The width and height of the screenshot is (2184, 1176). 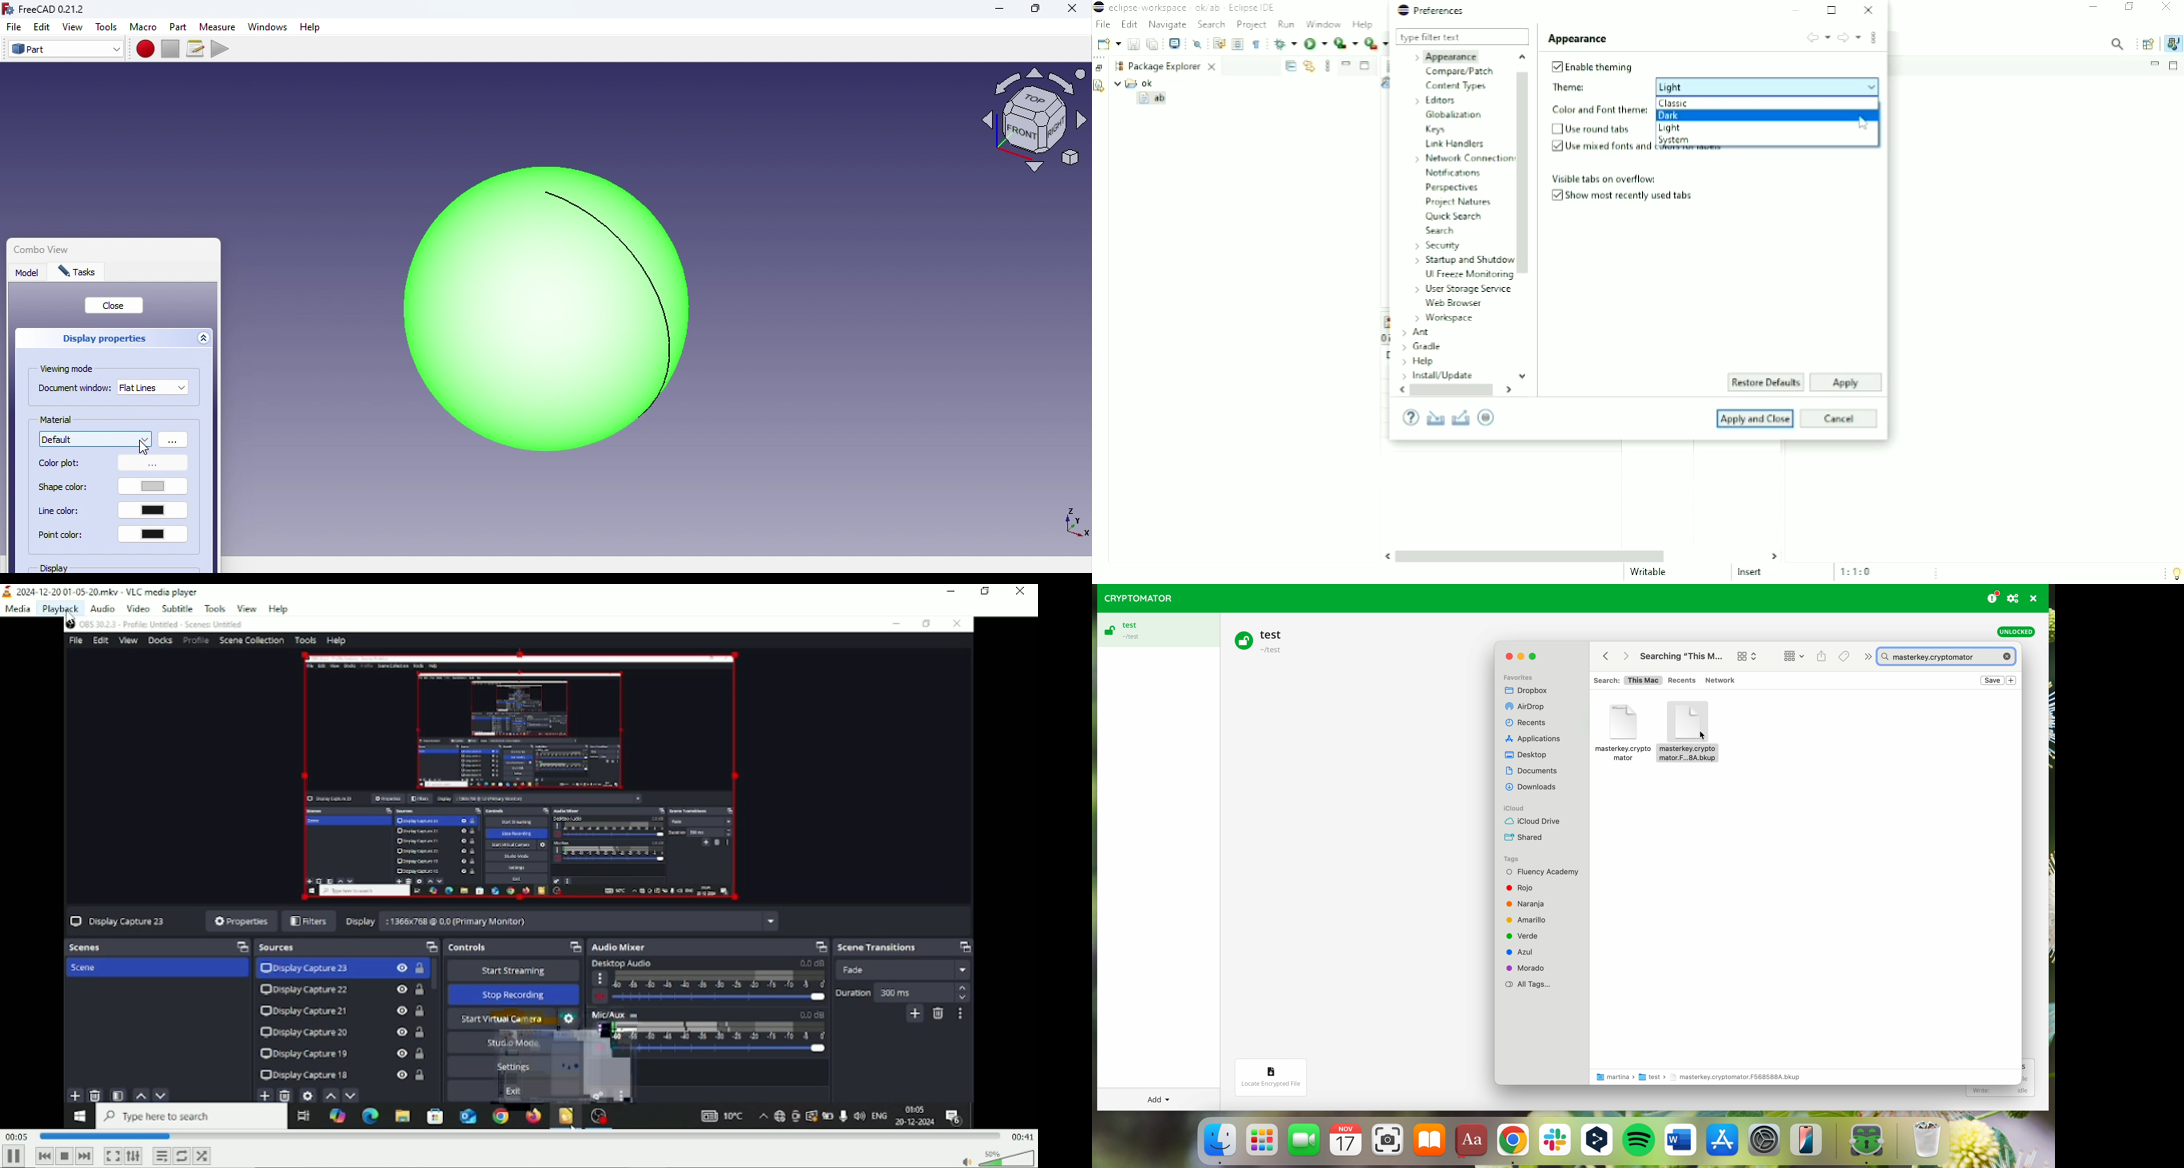 I want to click on This Mac, so click(x=1644, y=681).